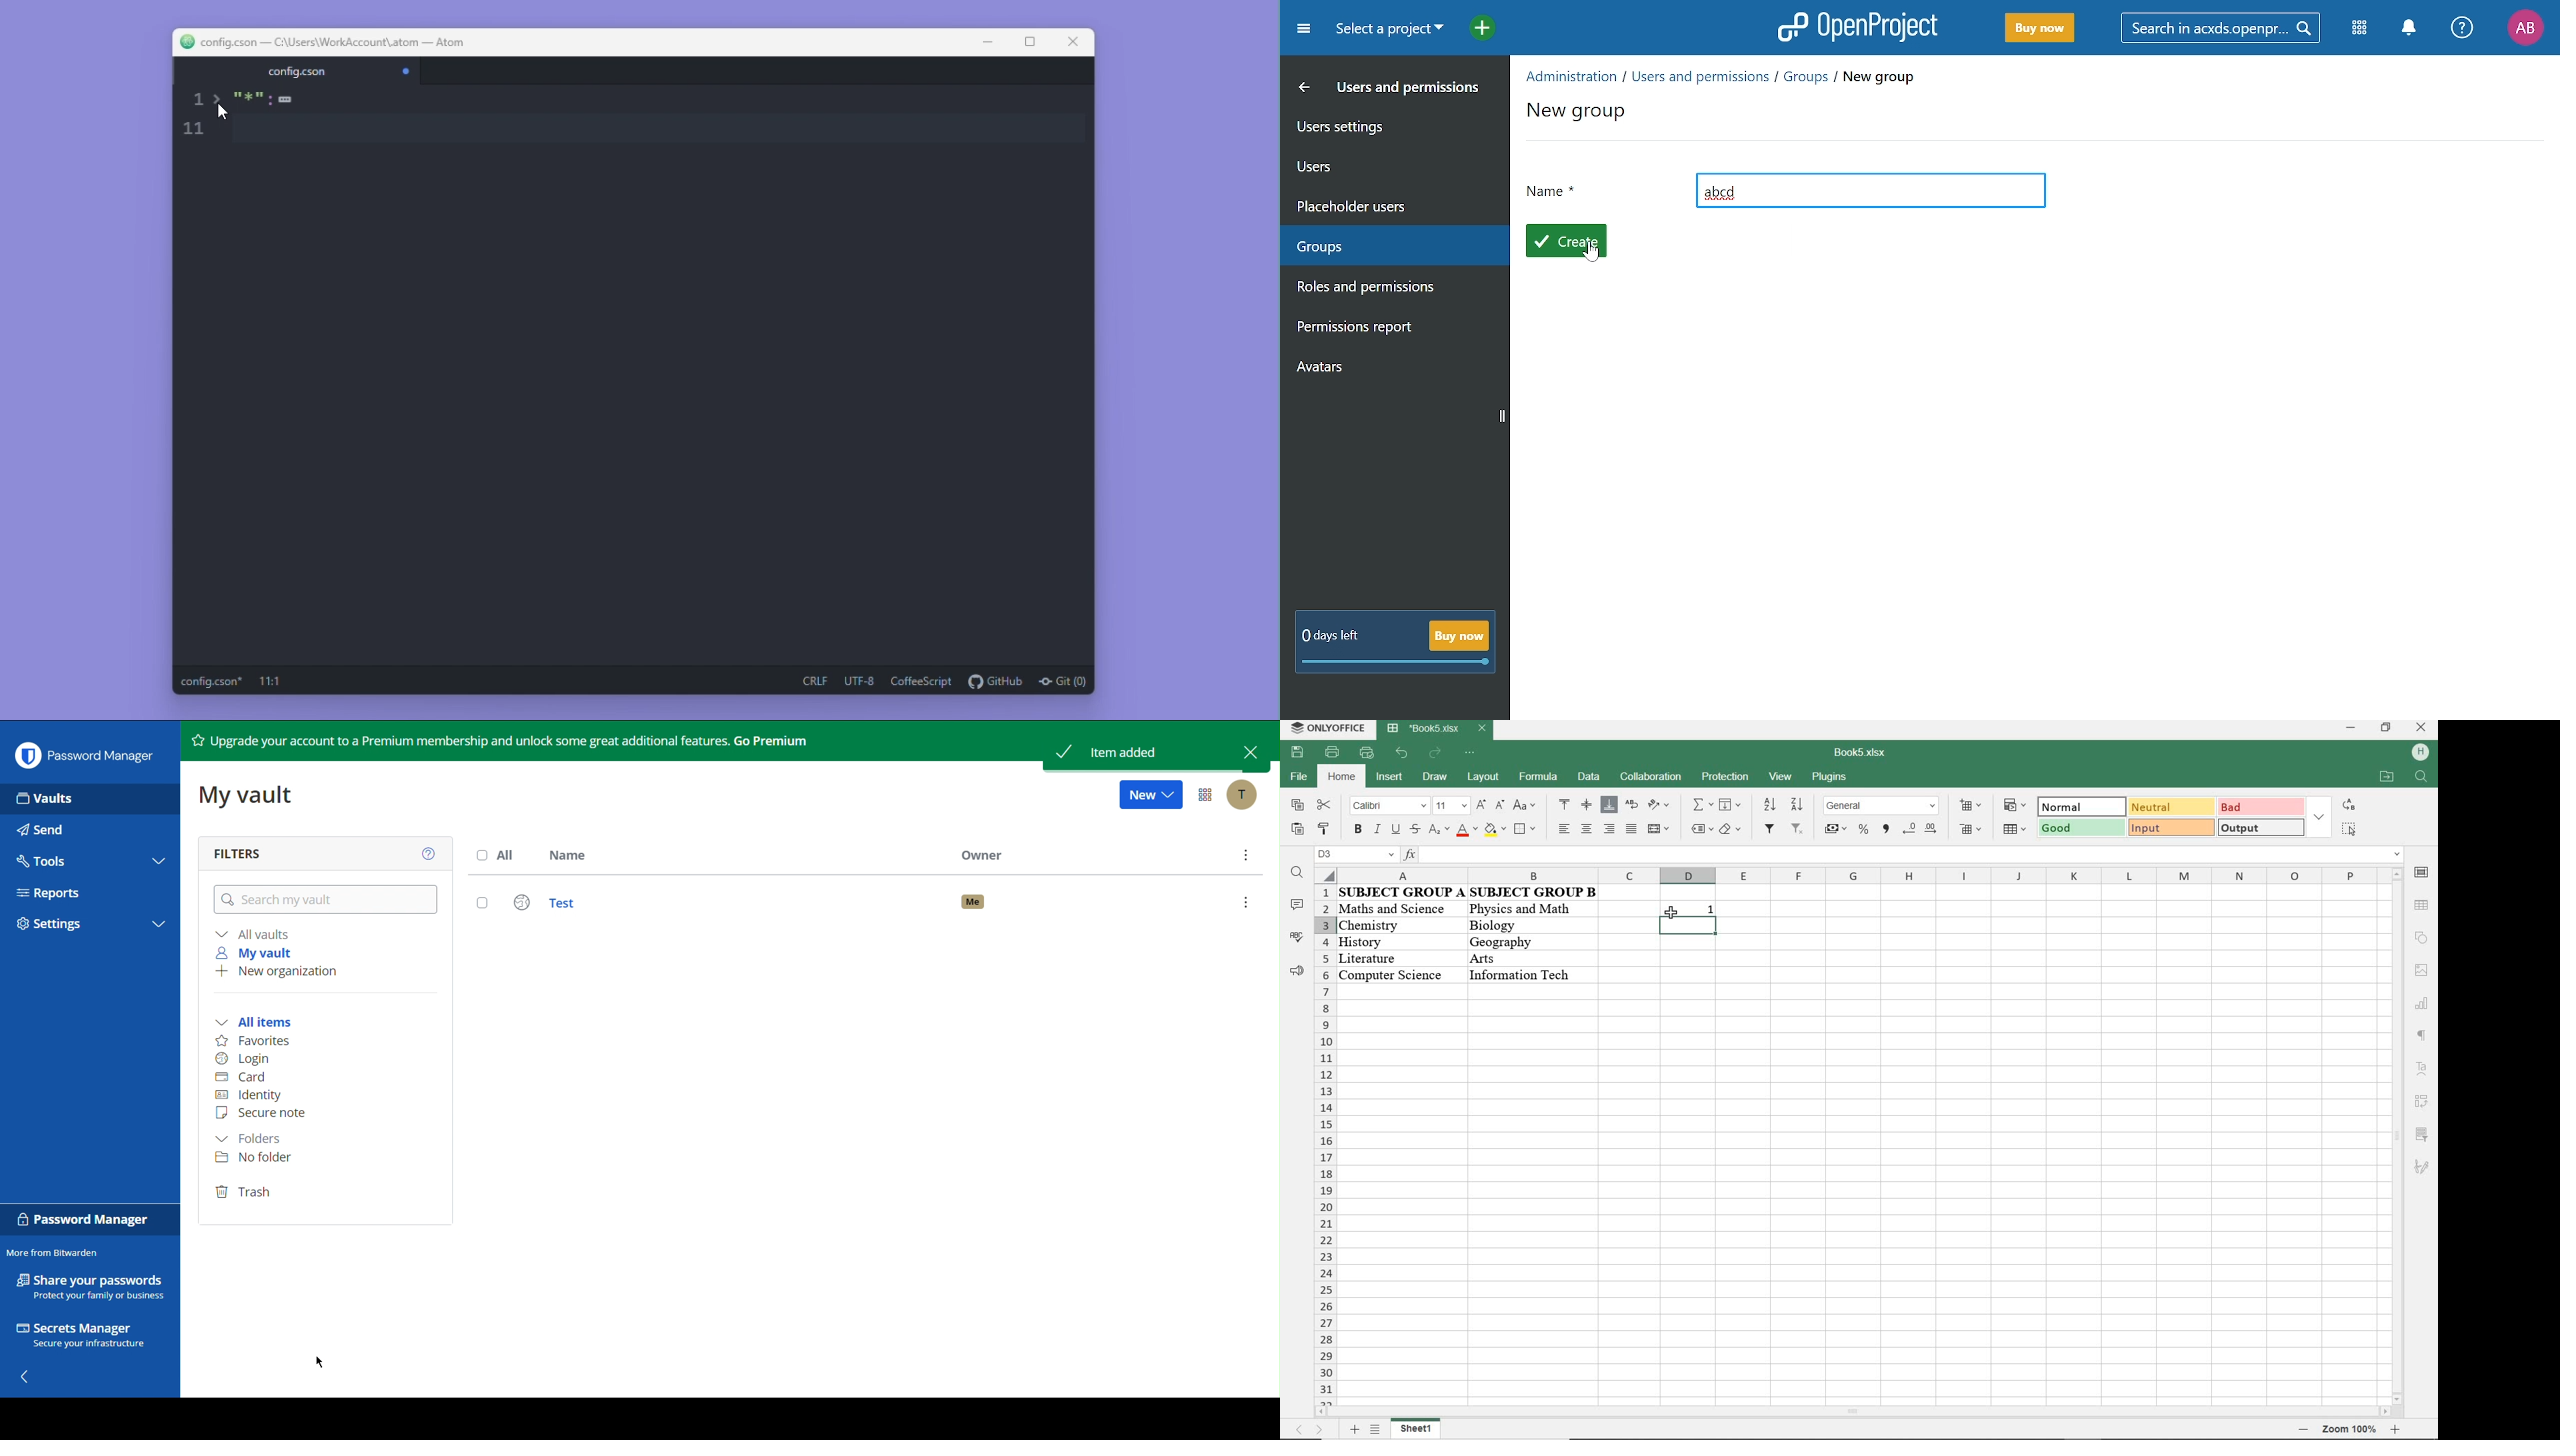 This screenshot has height=1456, width=2576. I want to click on Folders, so click(250, 1139).